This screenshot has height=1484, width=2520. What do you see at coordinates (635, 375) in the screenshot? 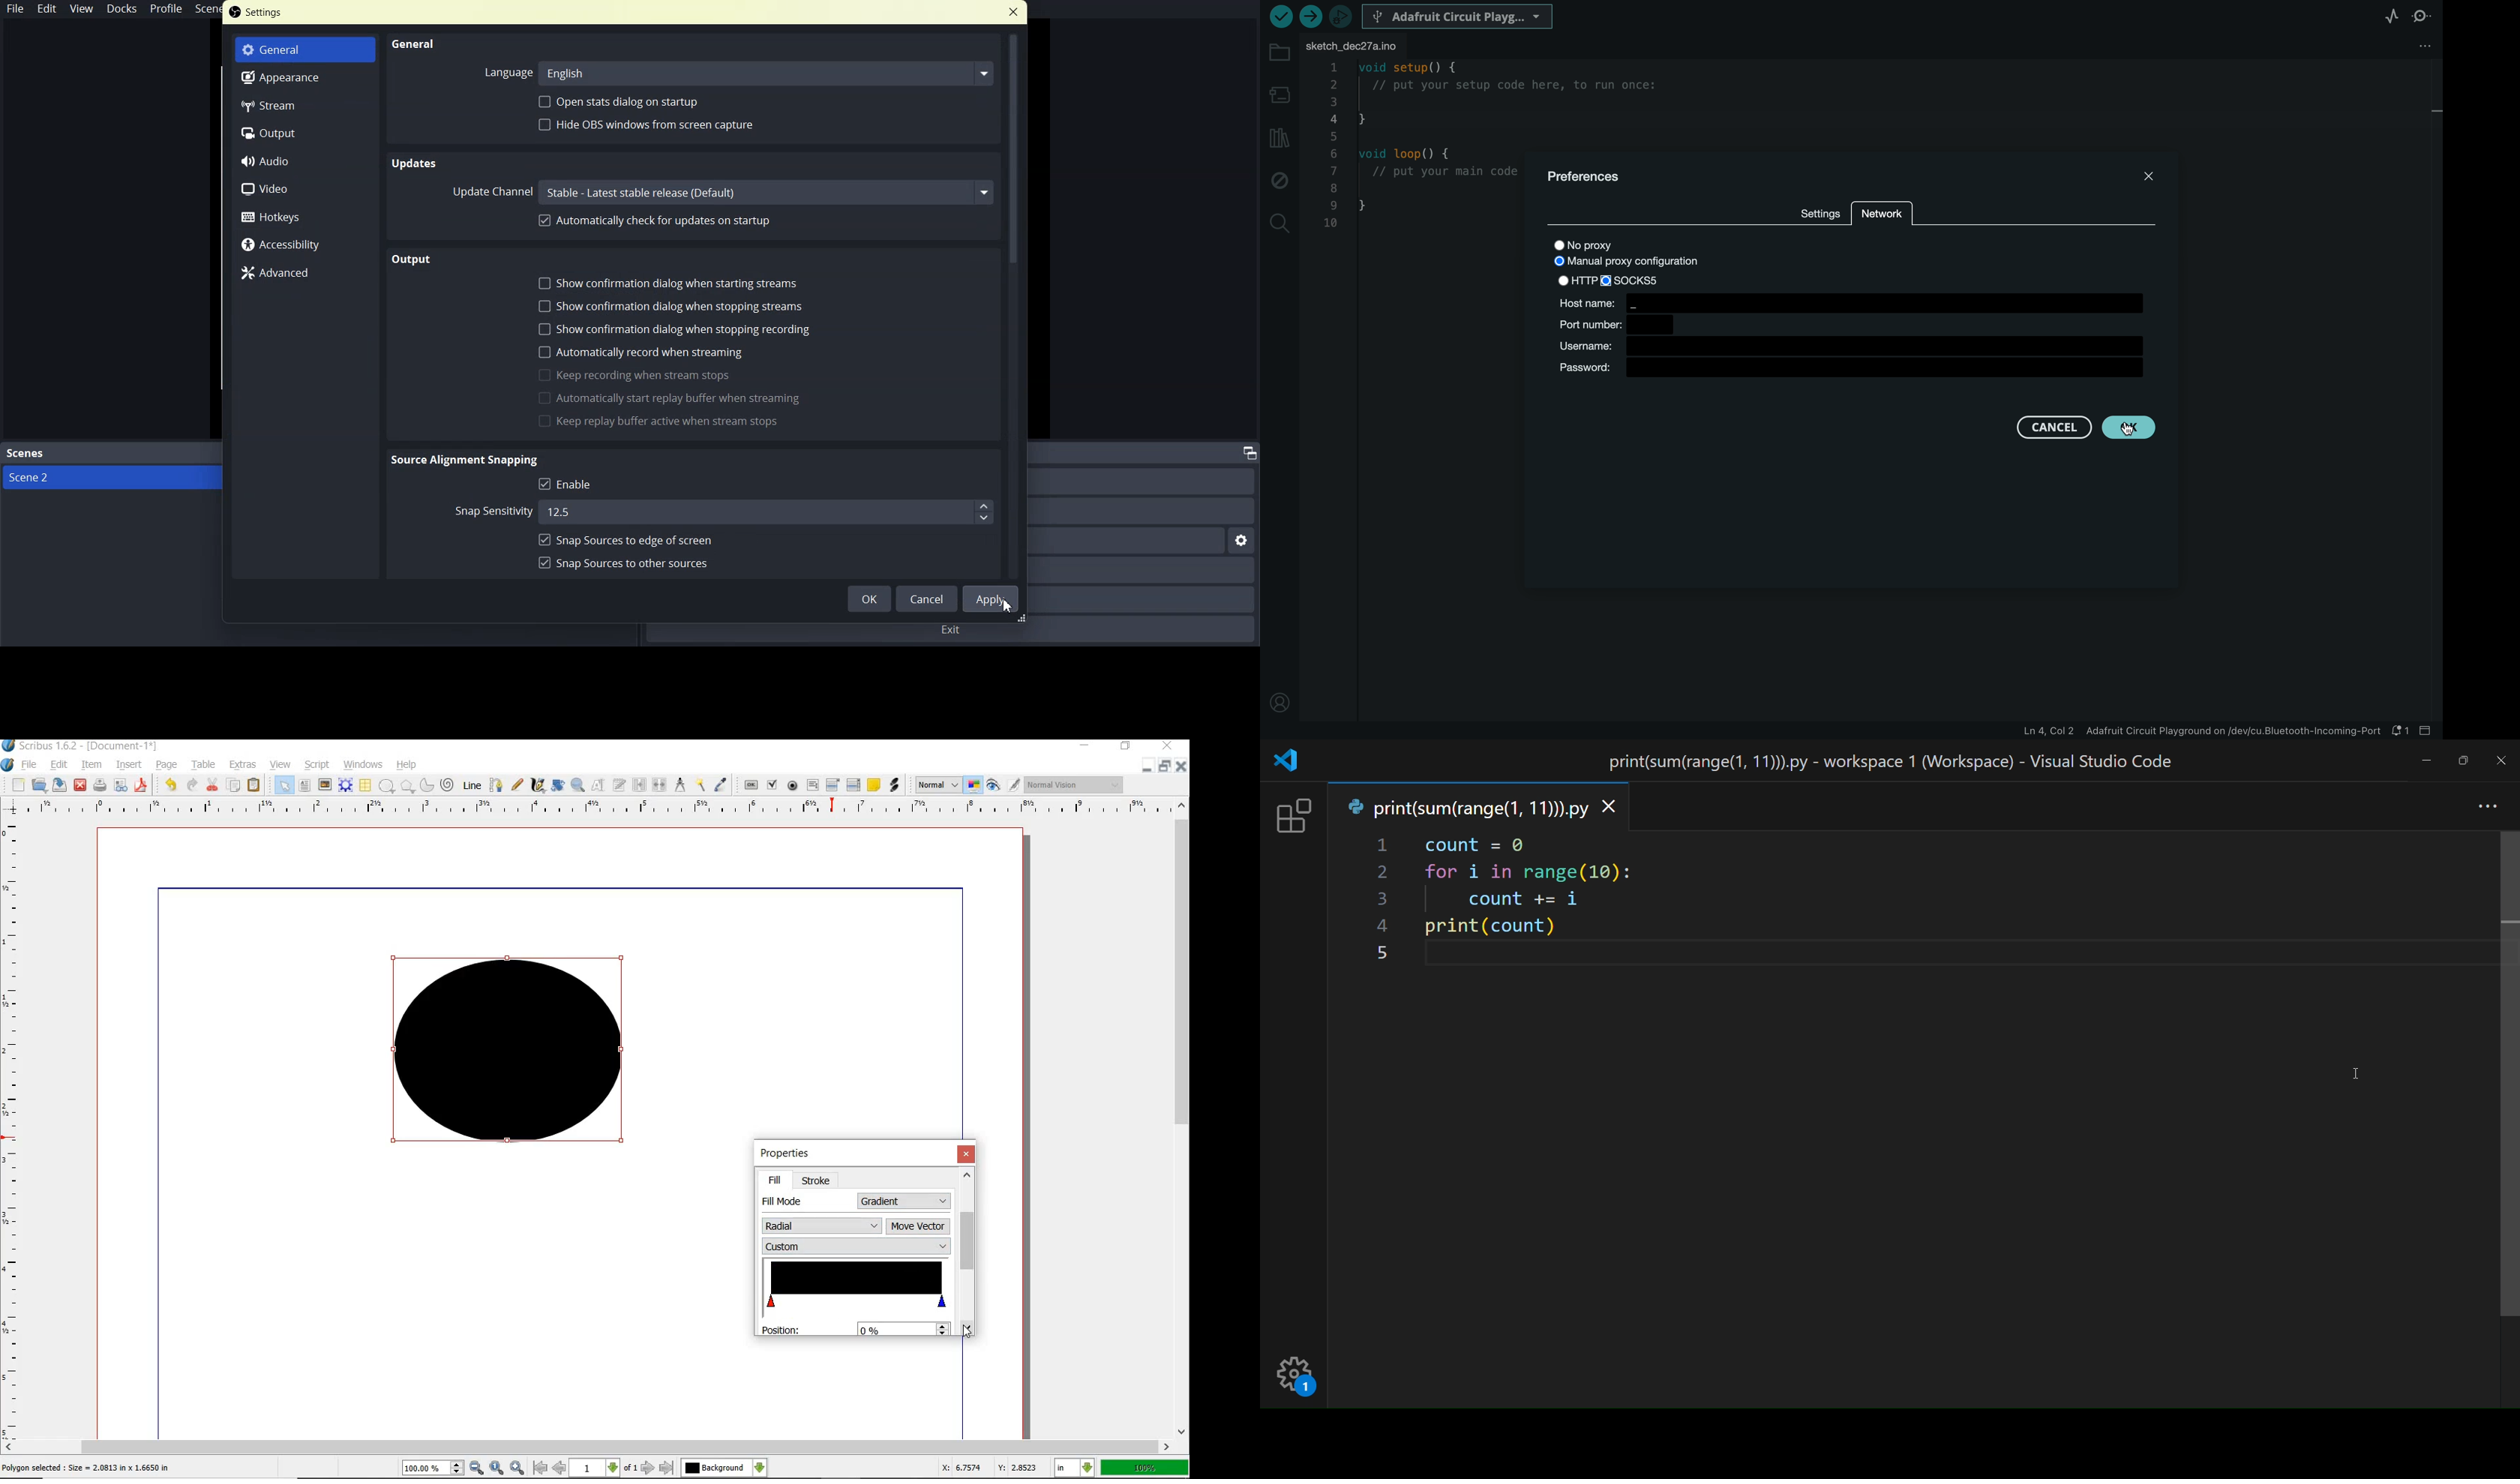
I see `Keep recording when stream stops` at bounding box center [635, 375].